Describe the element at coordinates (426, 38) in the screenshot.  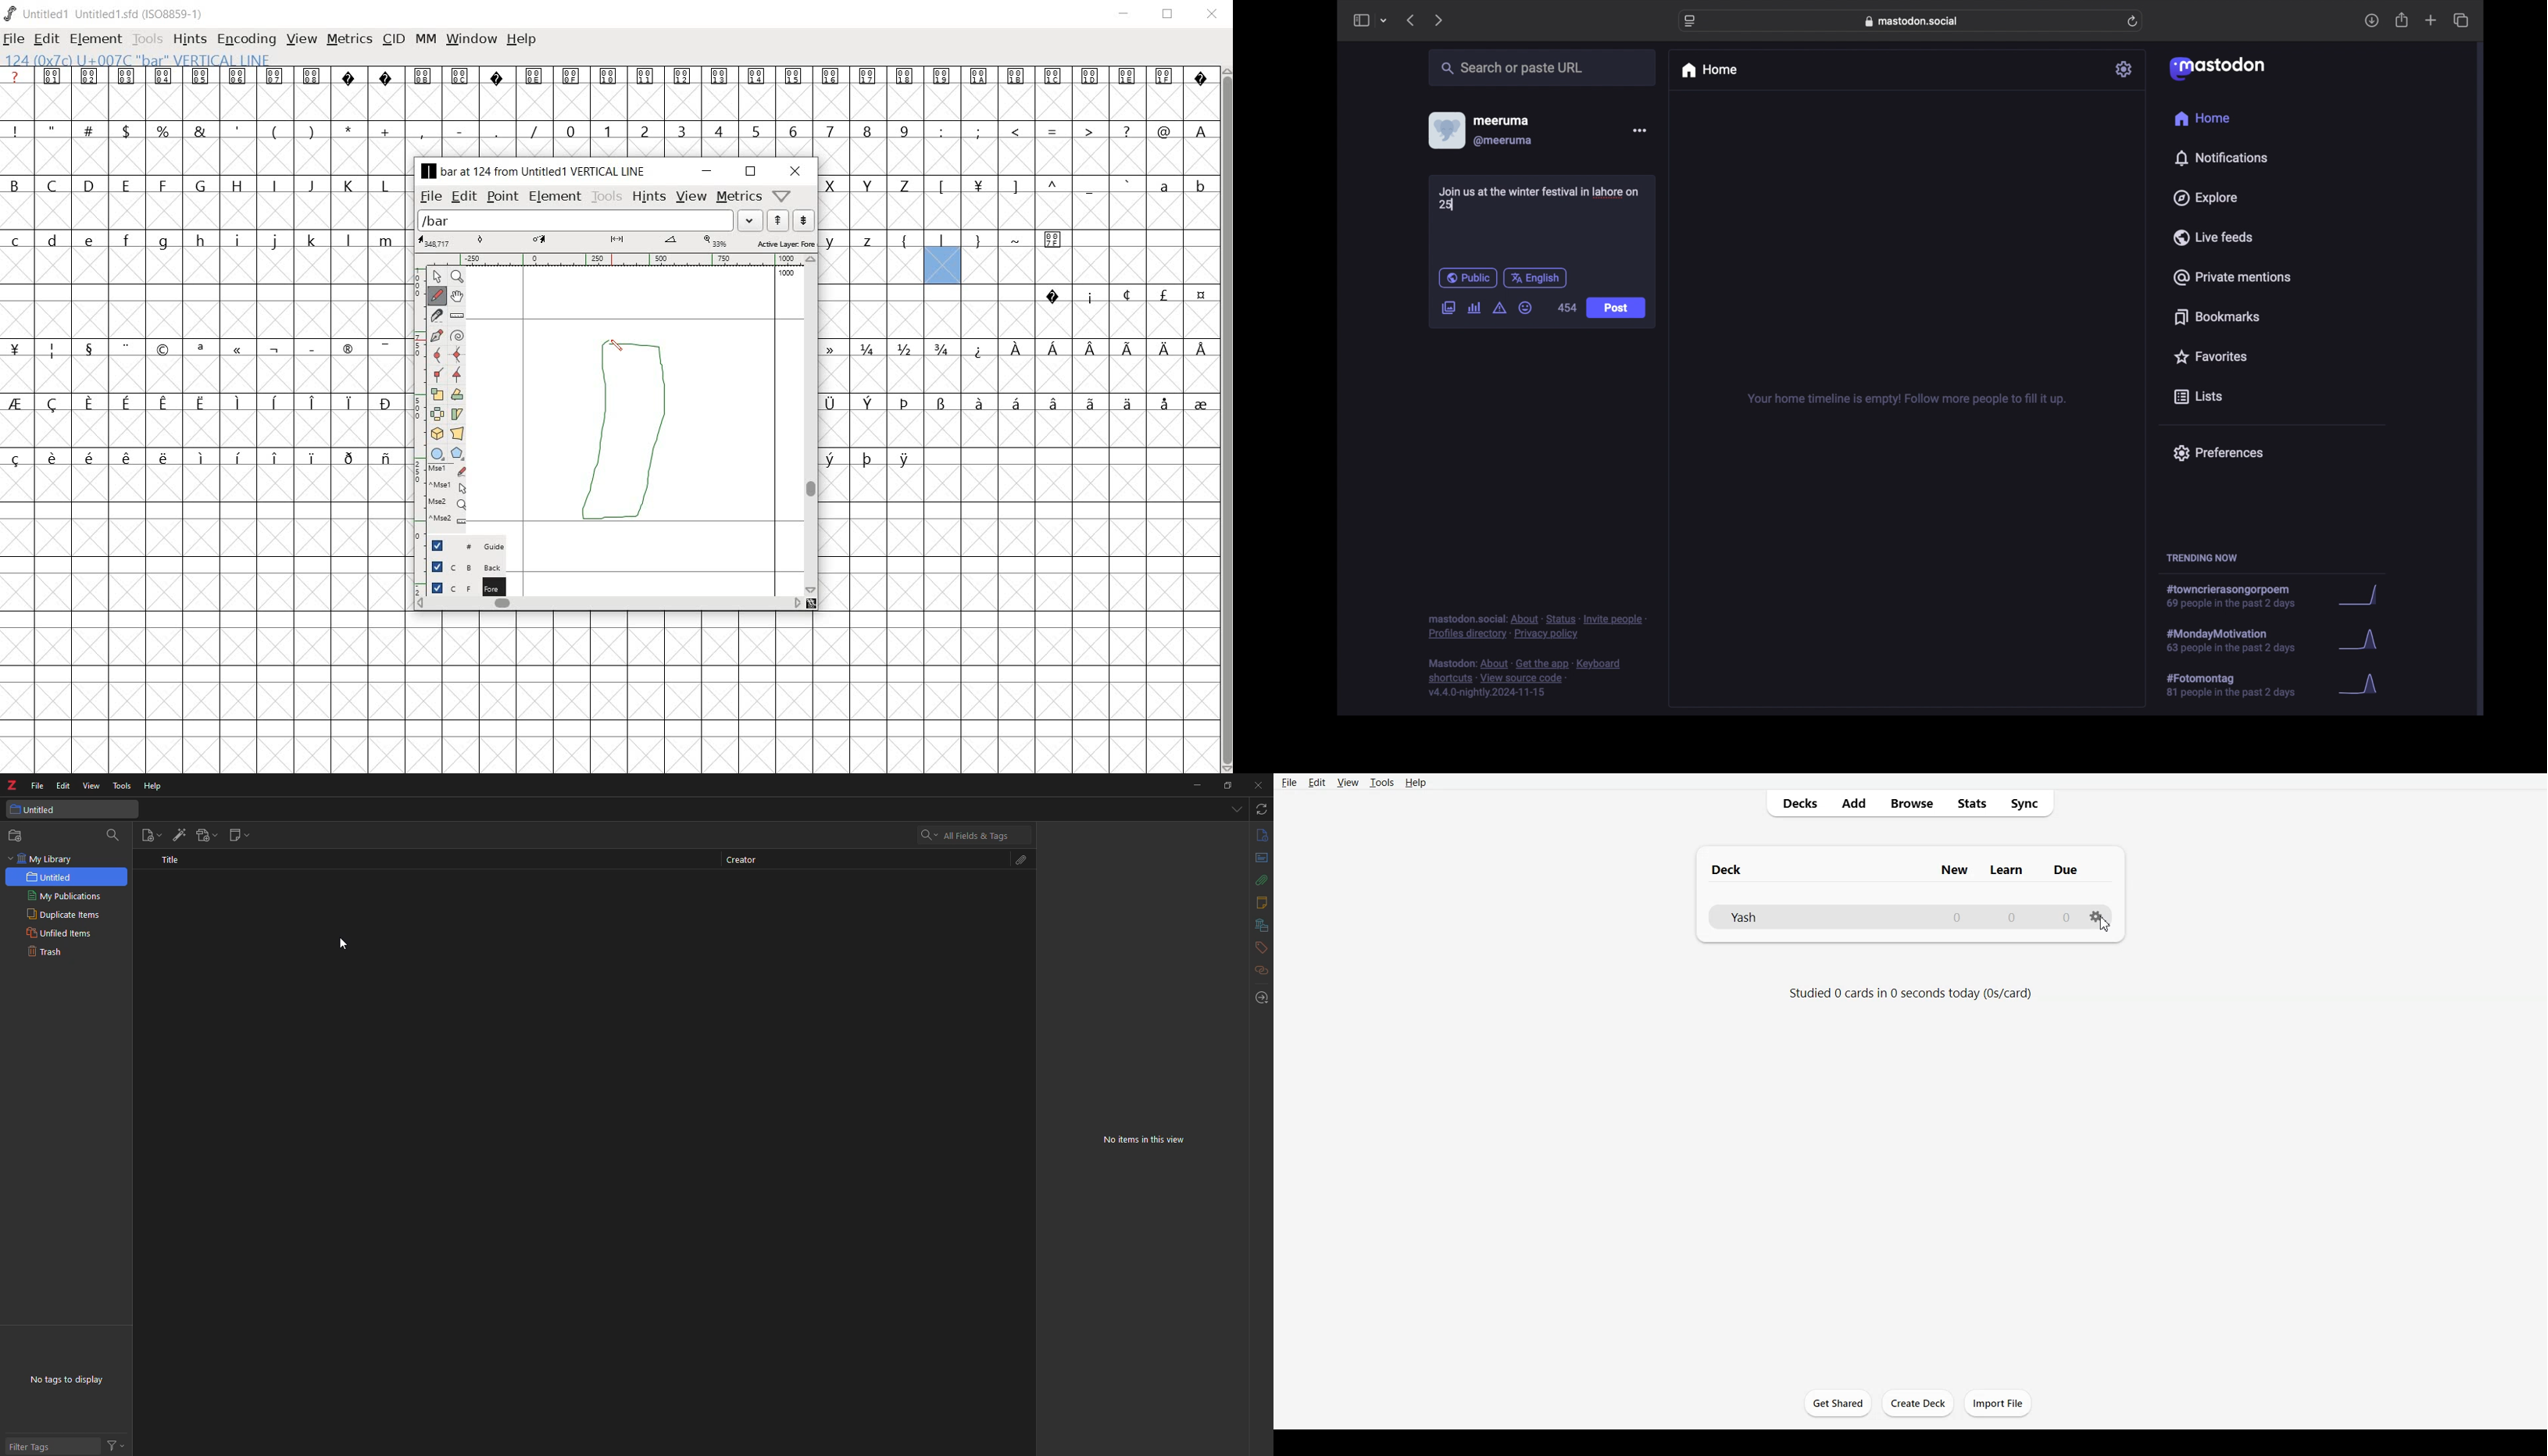
I see `mm` at that location.